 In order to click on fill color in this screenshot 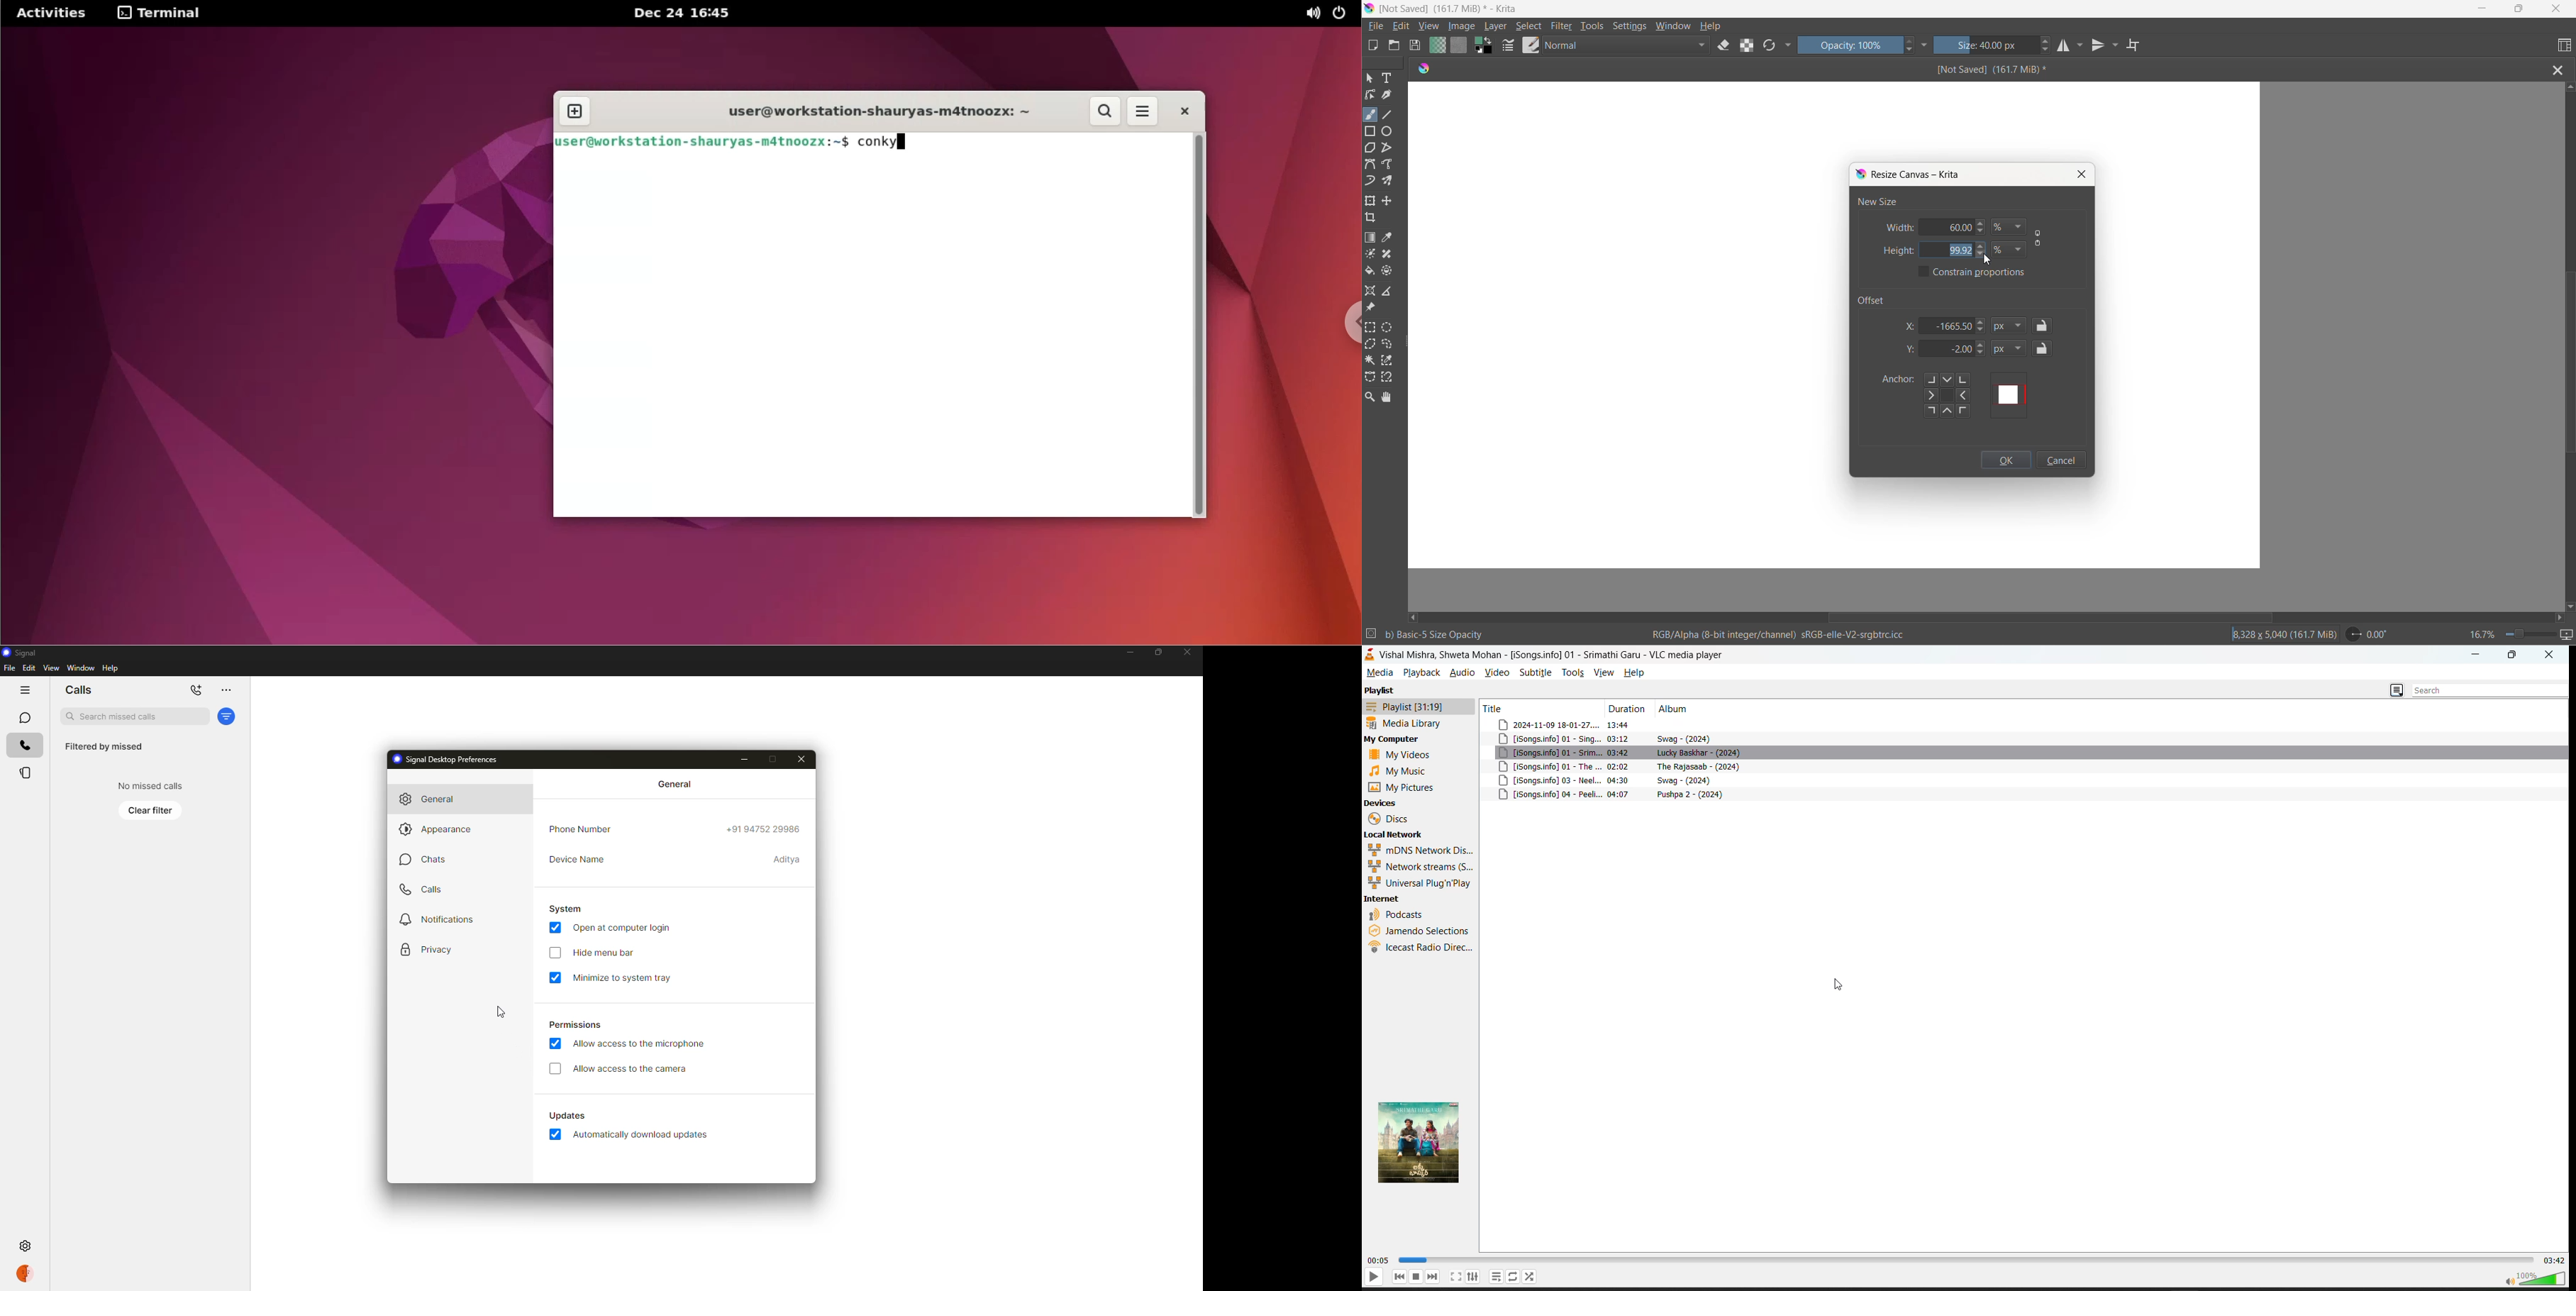, I will do `click(1371, 273)`.